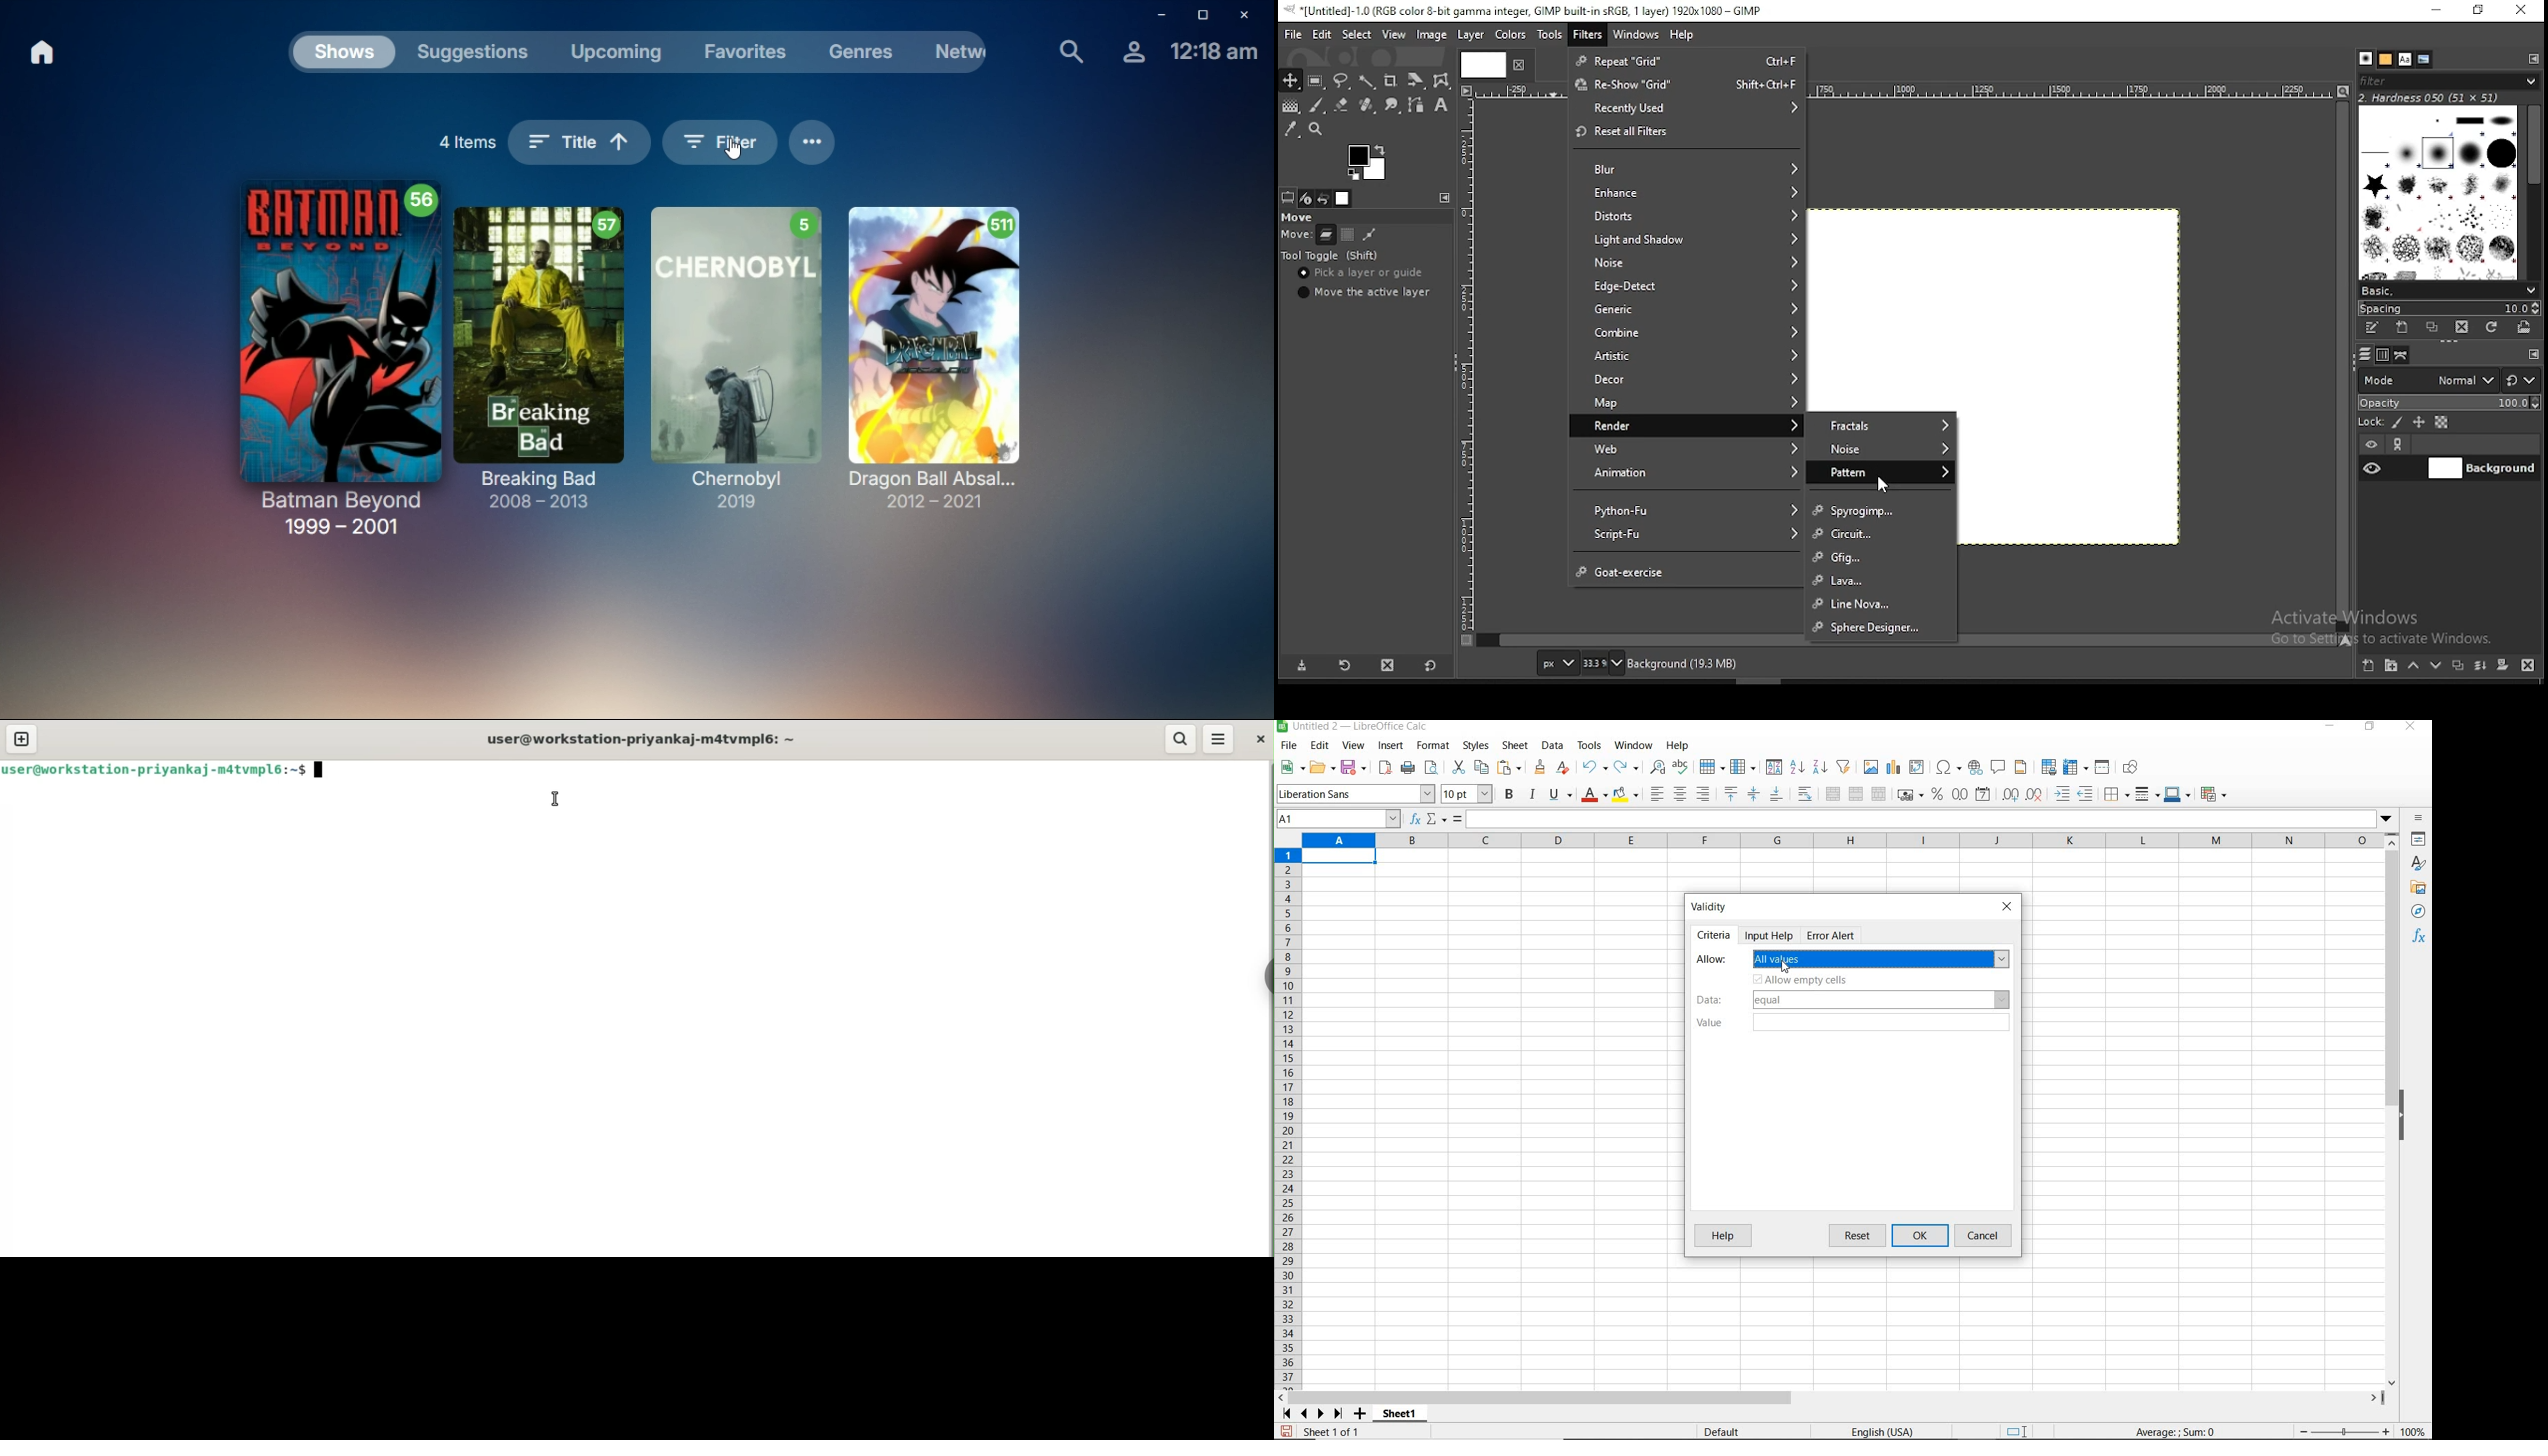 The height and width of the screenshot is (1456, 2548). Describe the element at coordinates (613, 50) in the screenshot. I see `upcoming` at that location.